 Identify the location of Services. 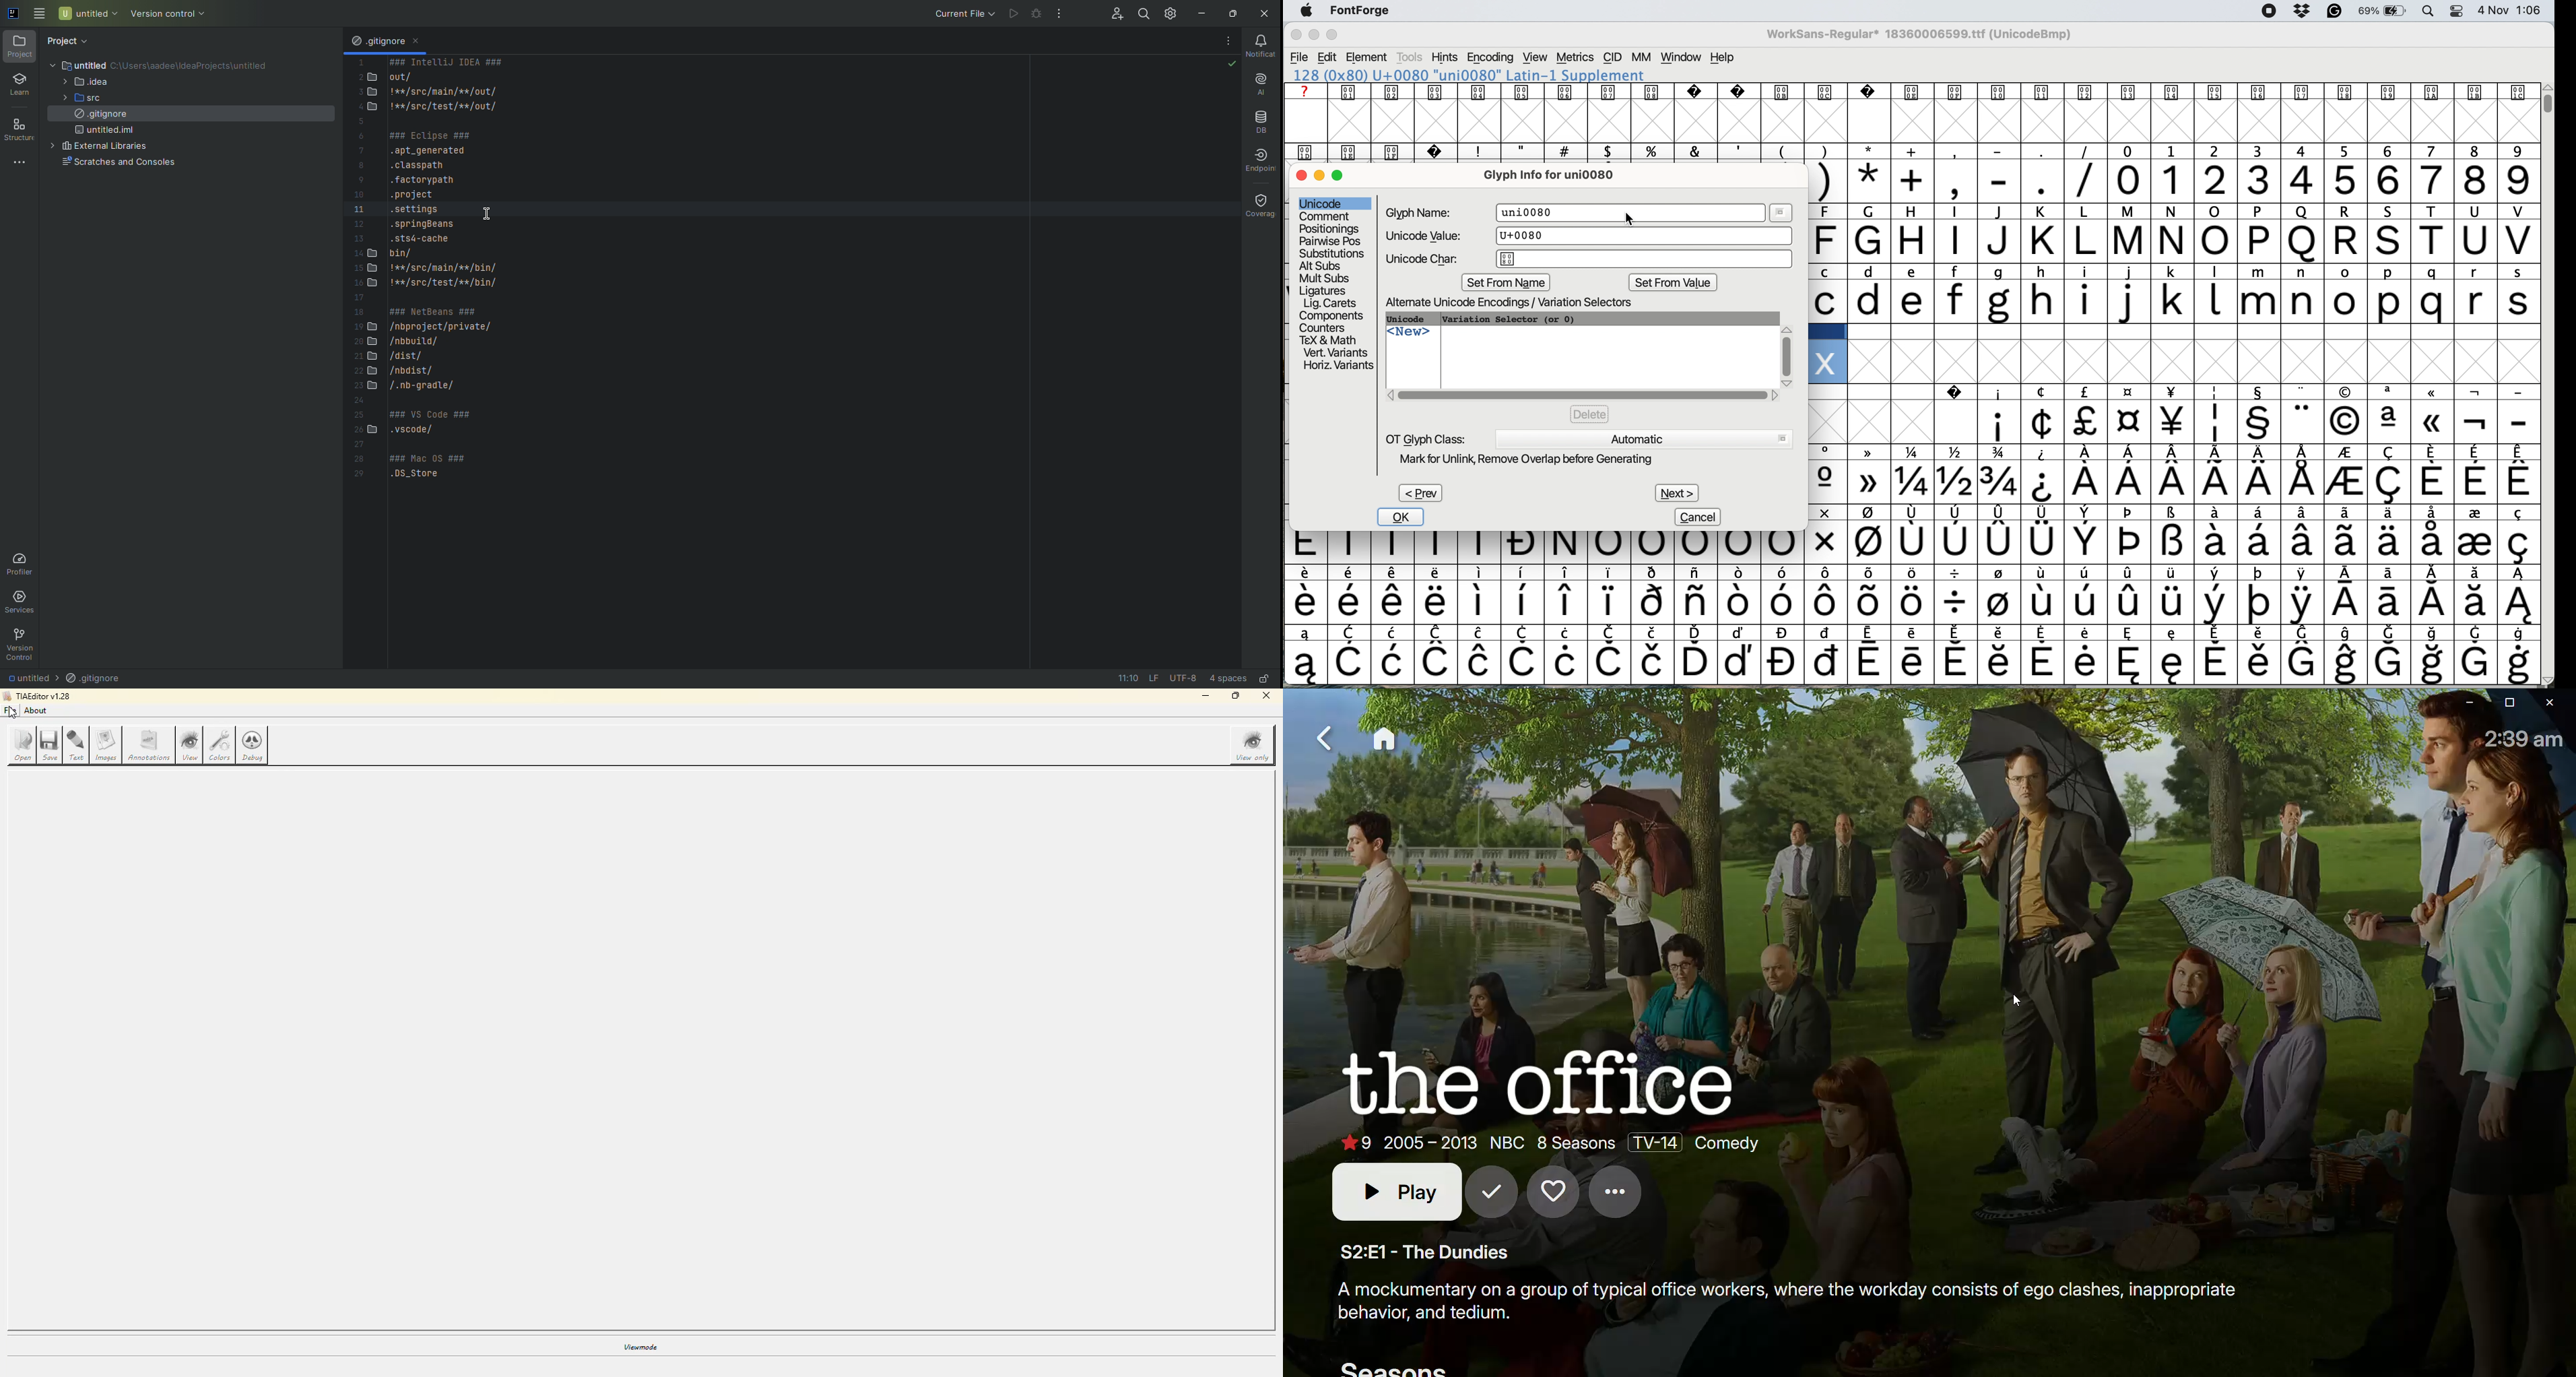
(25, 602).